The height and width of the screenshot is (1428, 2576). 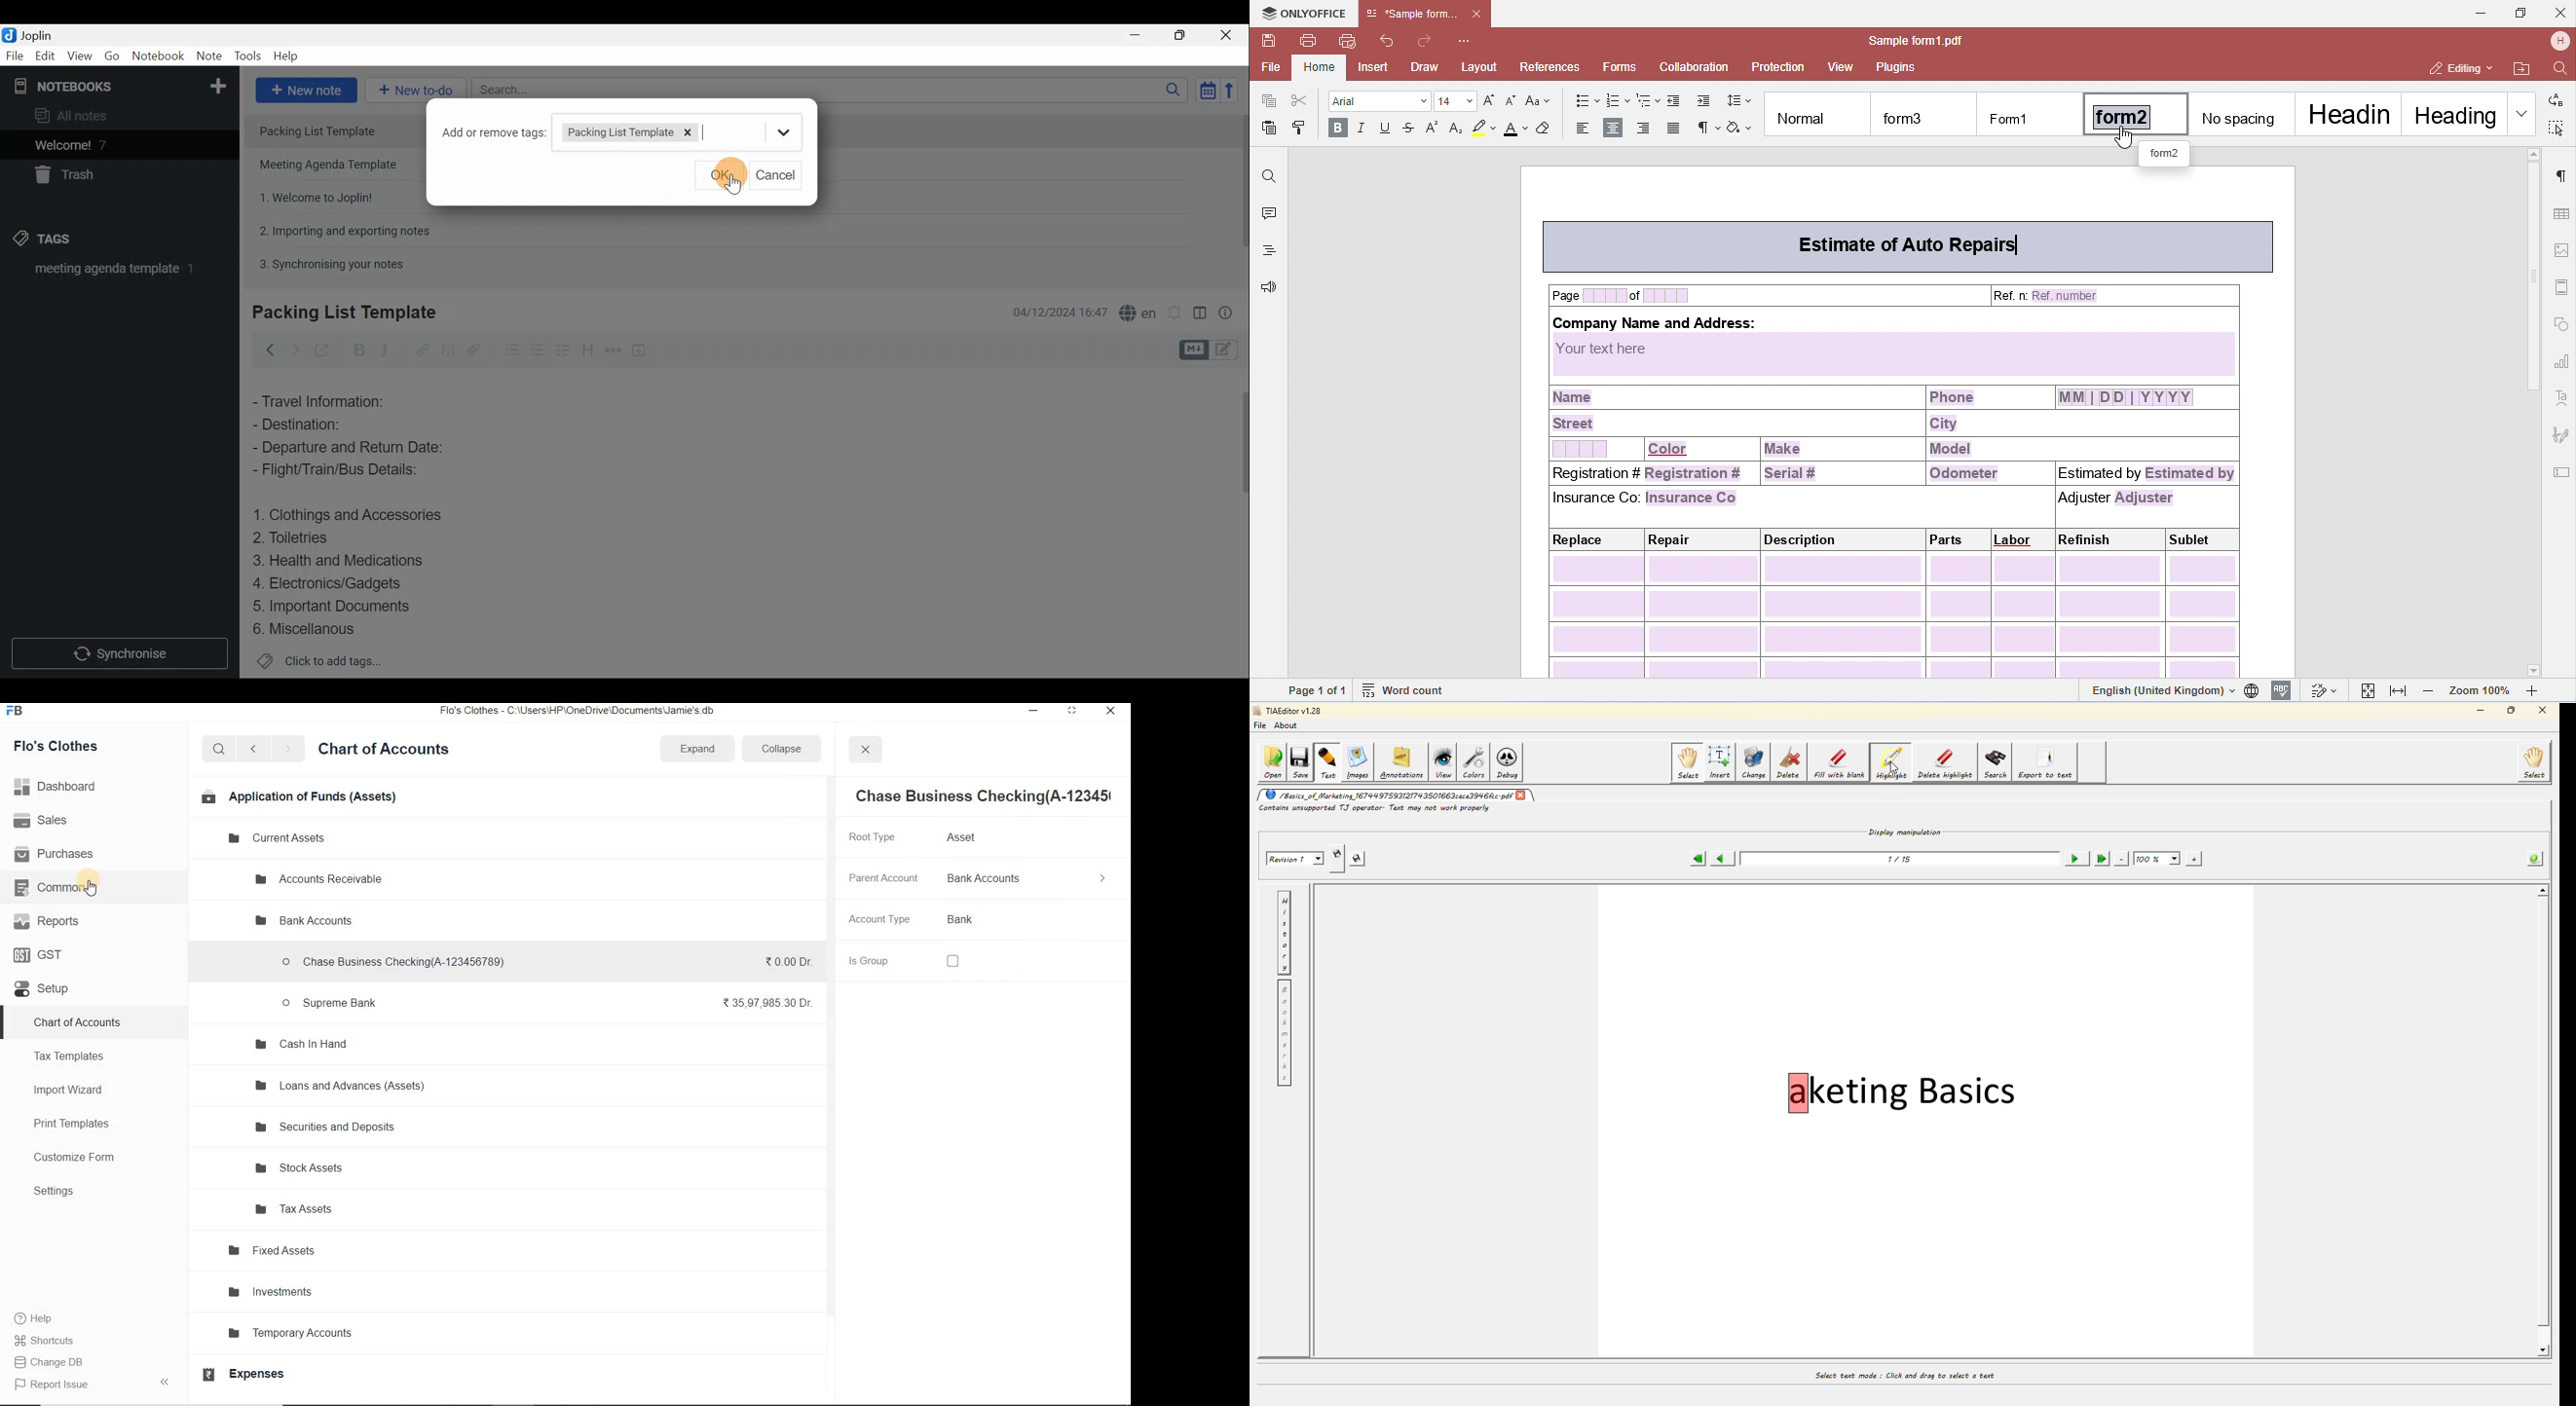 What do you see at coordinates (766, 1003) in the screenshot?
I see `₹35,97,985.30 Dr.` at bounding box center [766, 1003].